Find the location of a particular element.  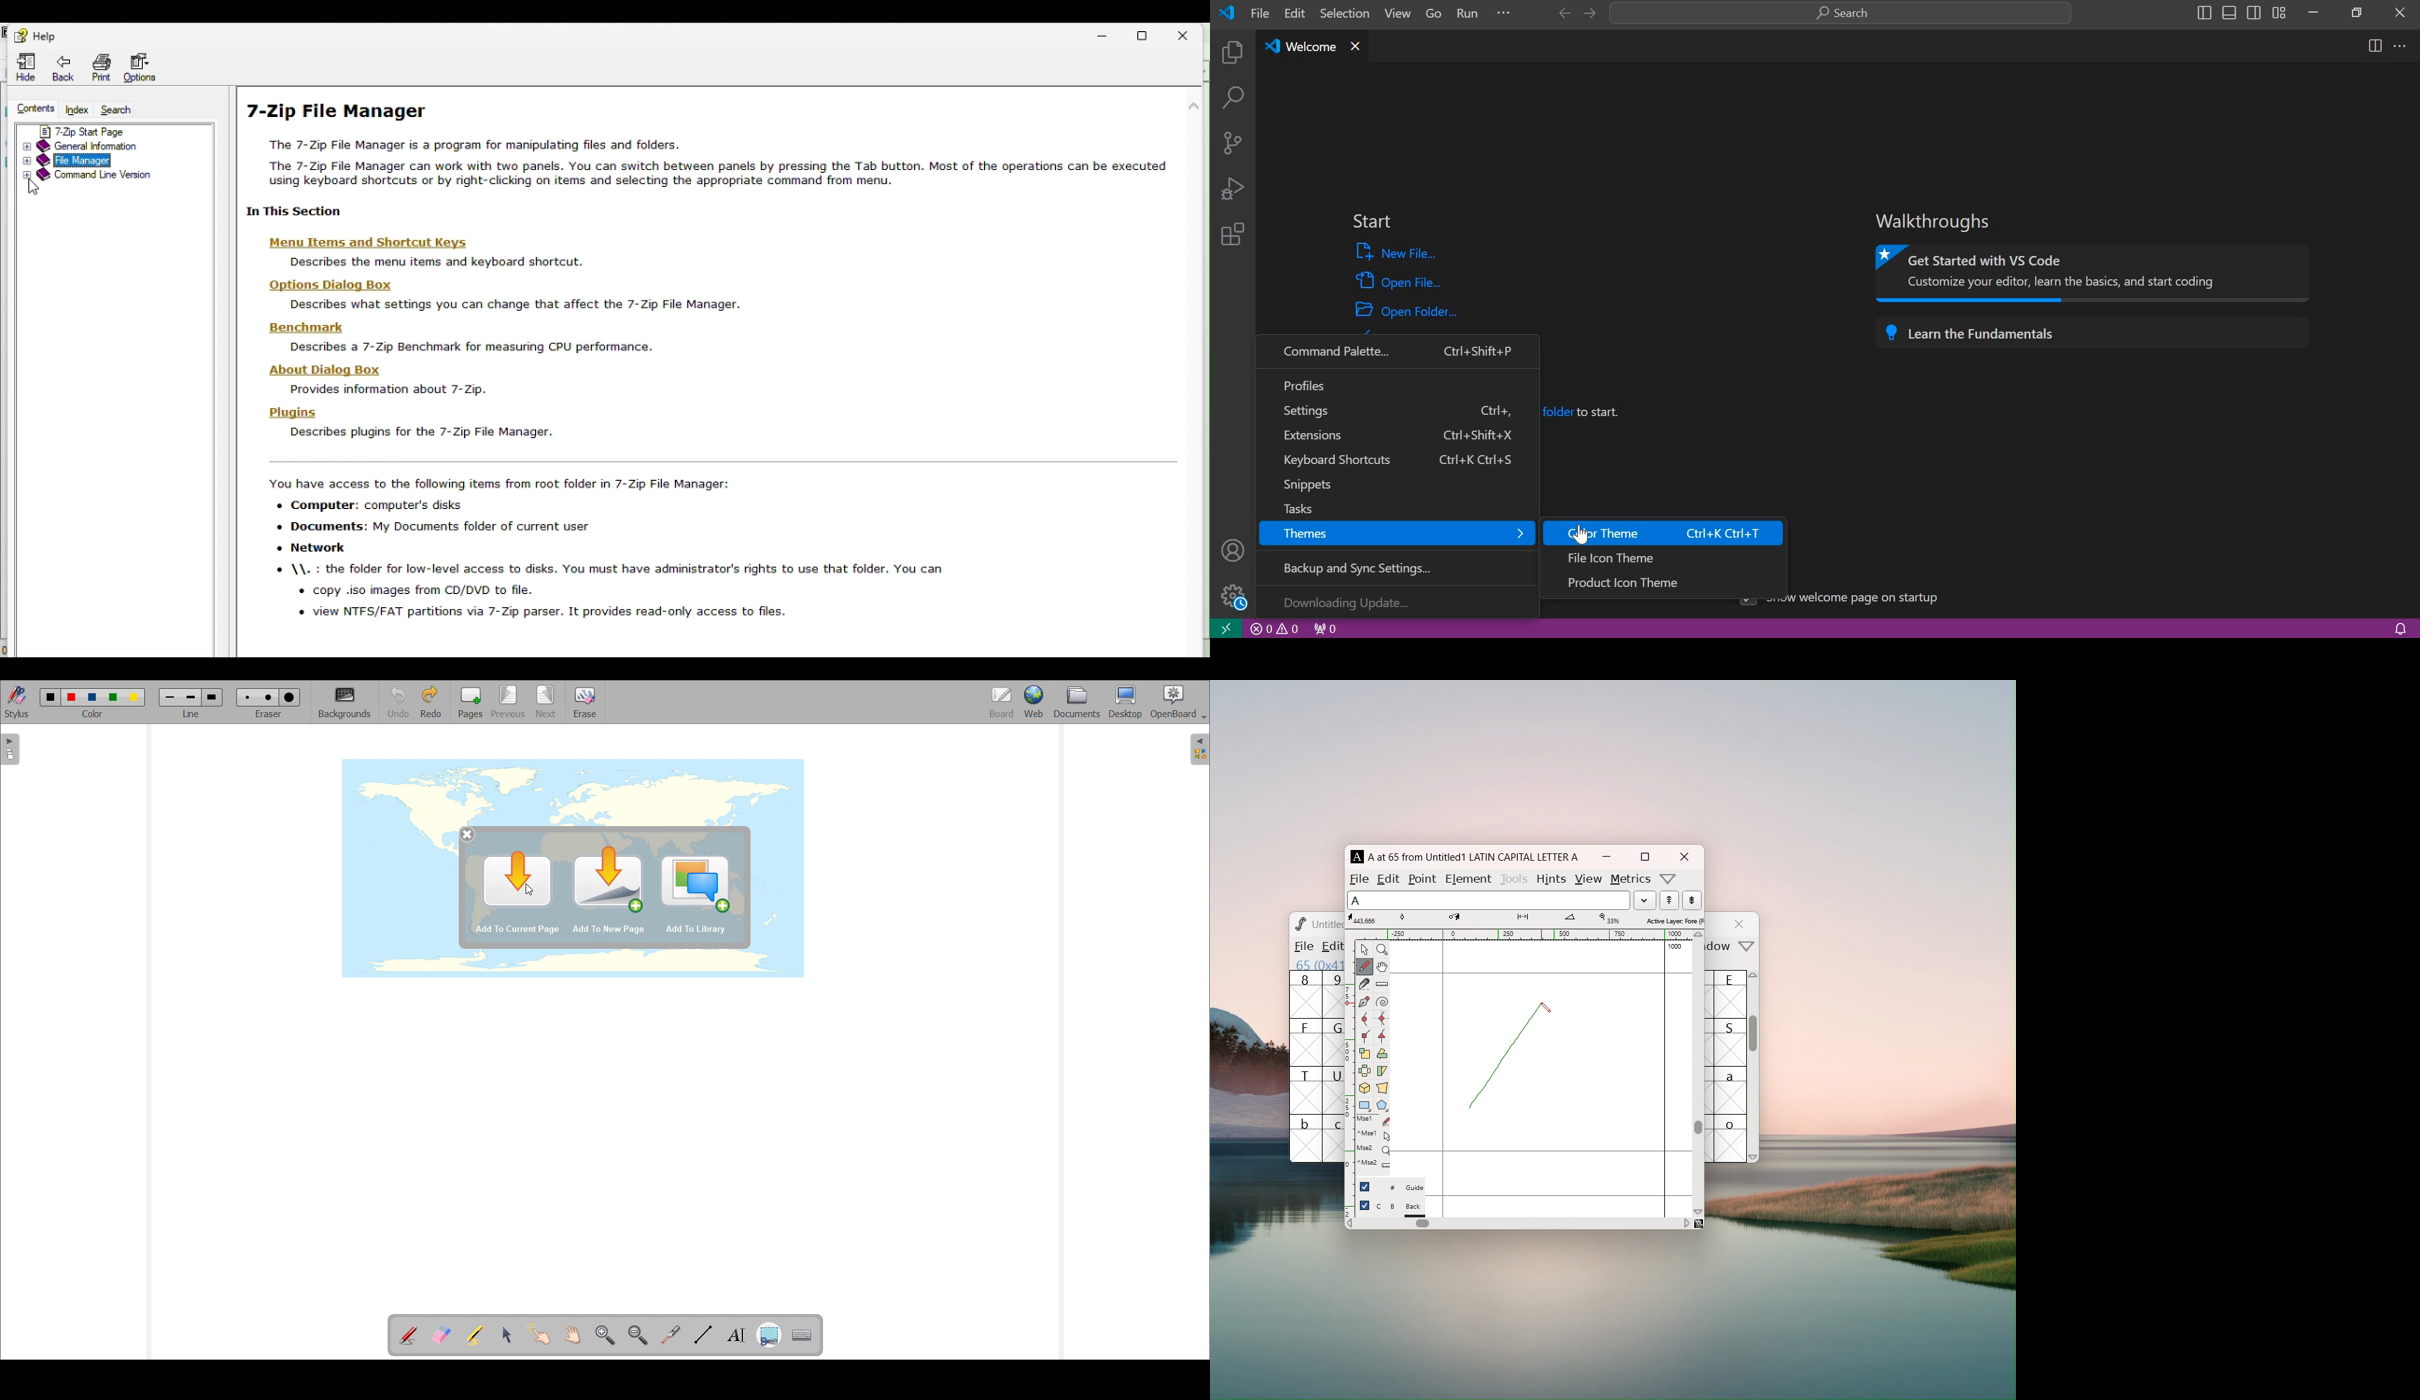

selected layer is located at coordinates (1673, 920).